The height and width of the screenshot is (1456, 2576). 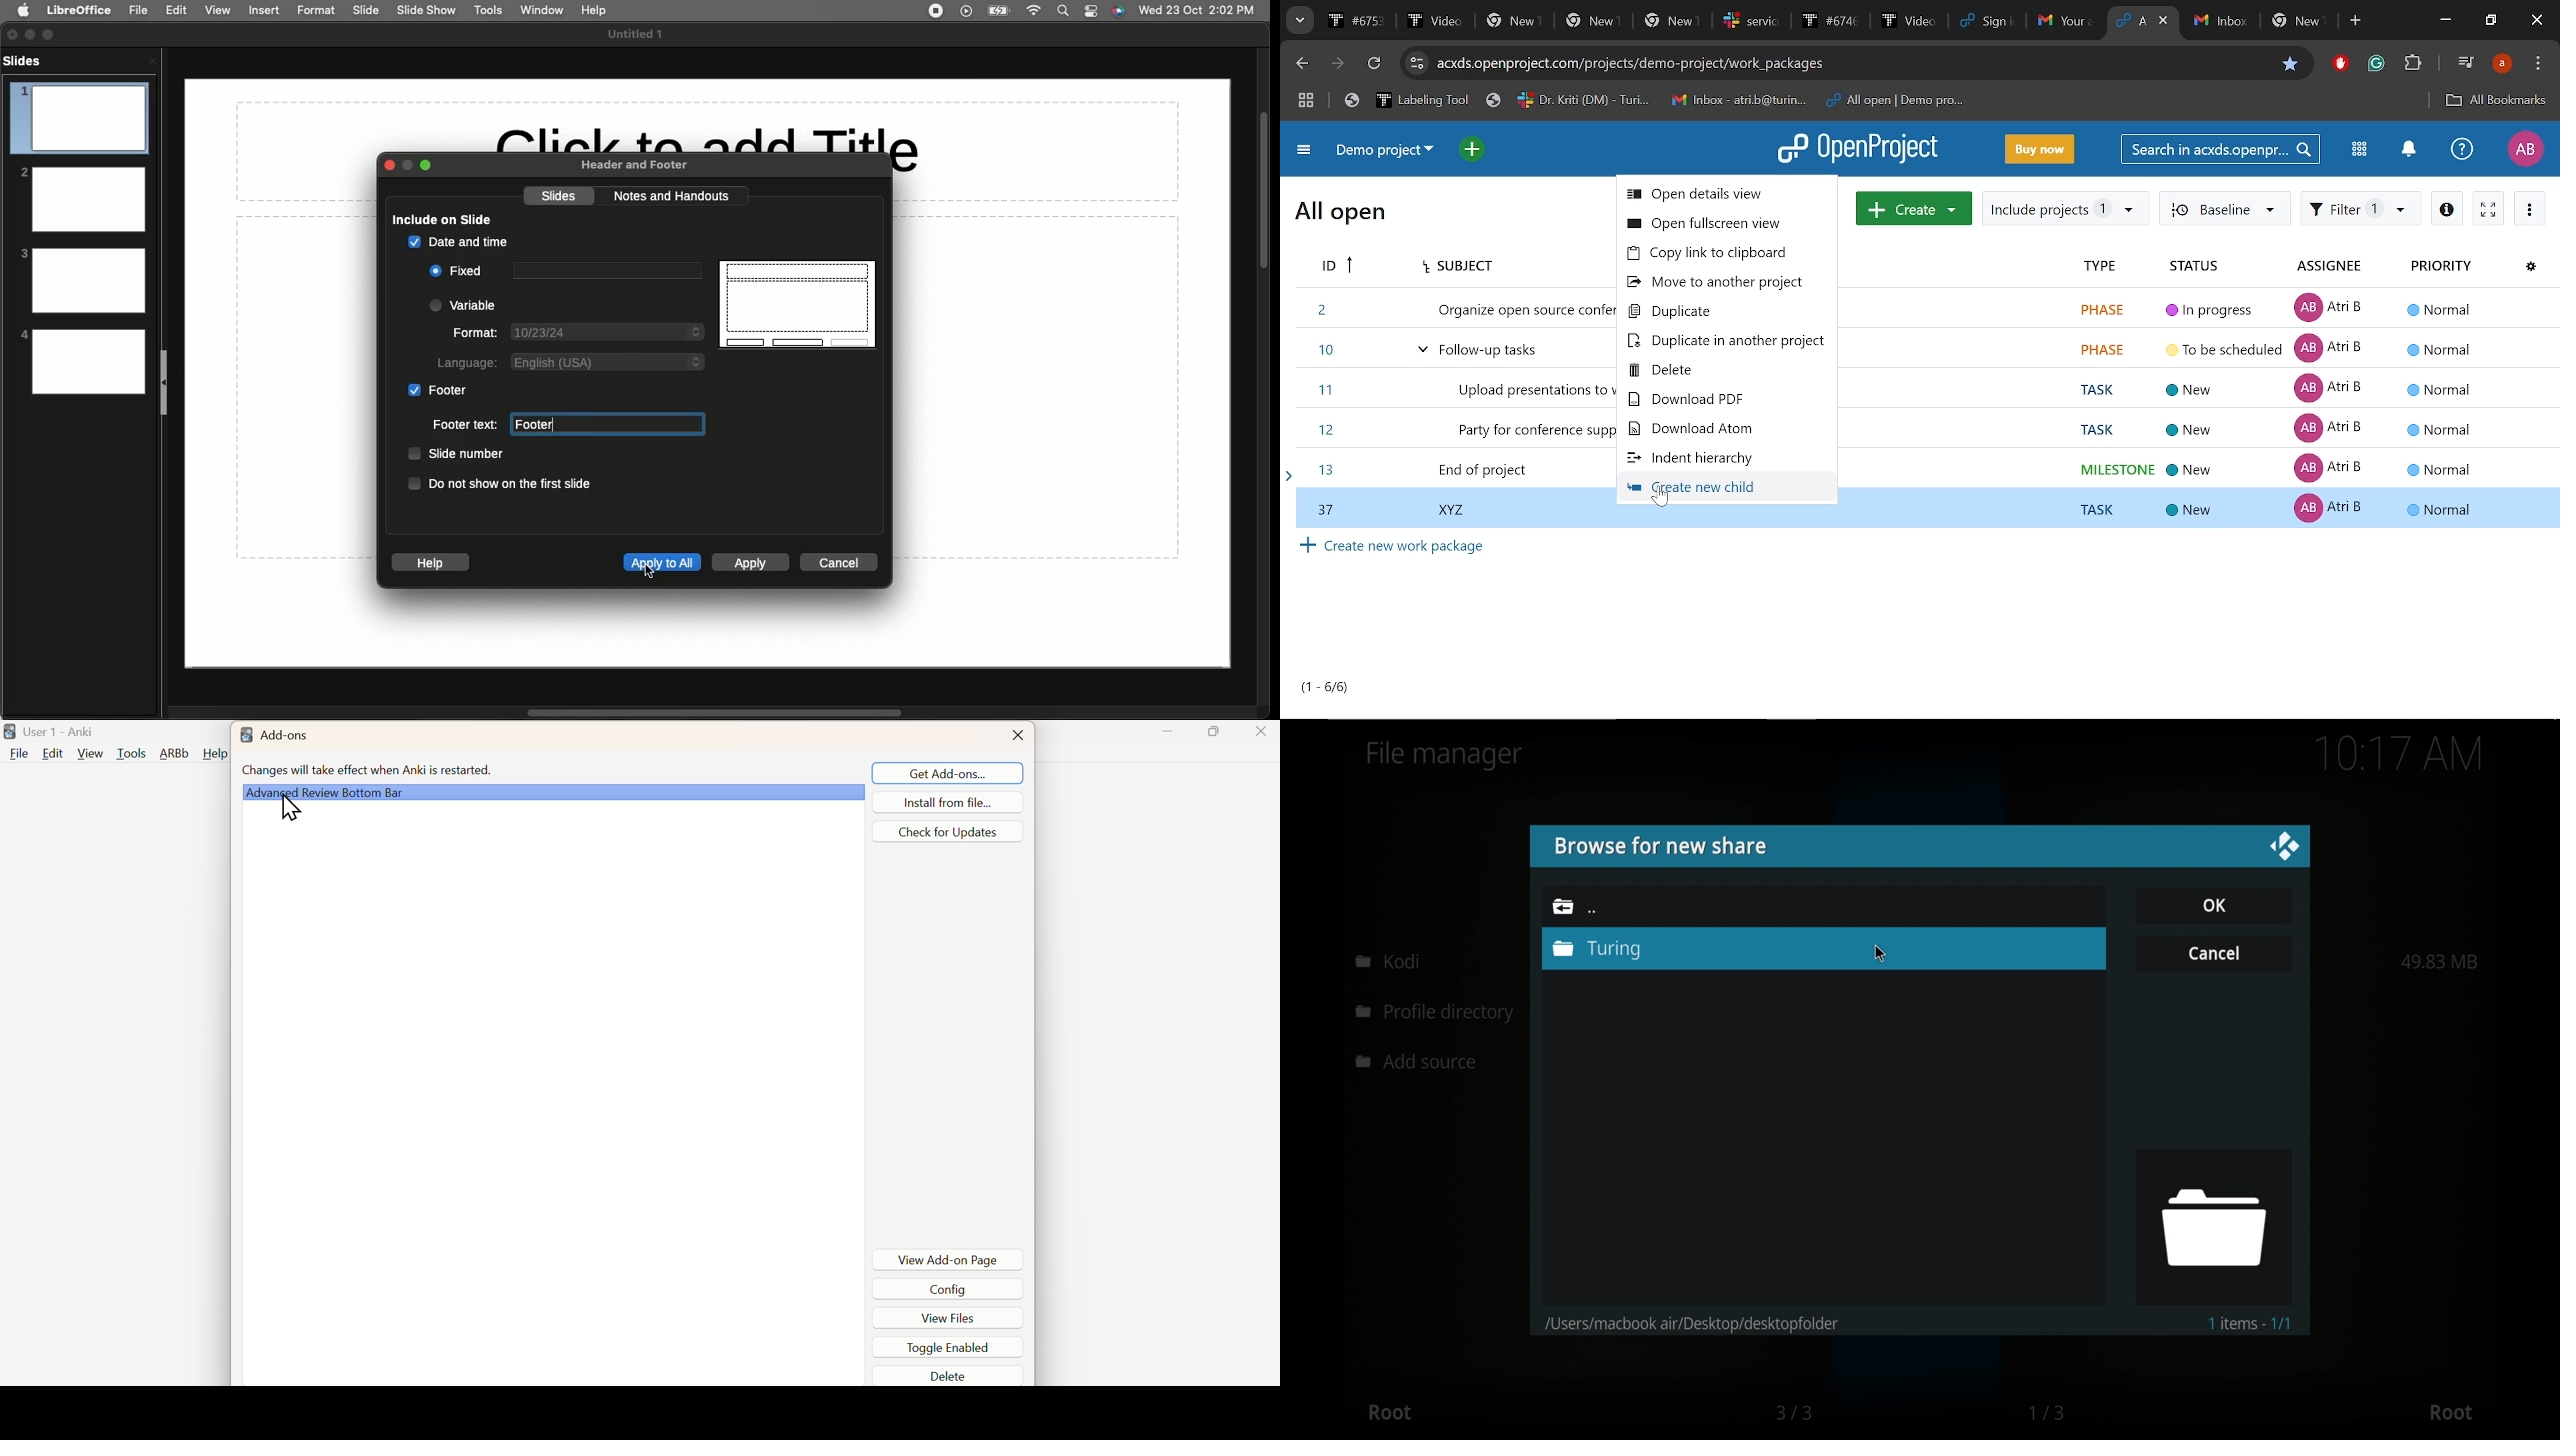 What do you see at coordinates (1025, 736) in the screenshot?
I see `Close` at bounding box center [1025, 736].